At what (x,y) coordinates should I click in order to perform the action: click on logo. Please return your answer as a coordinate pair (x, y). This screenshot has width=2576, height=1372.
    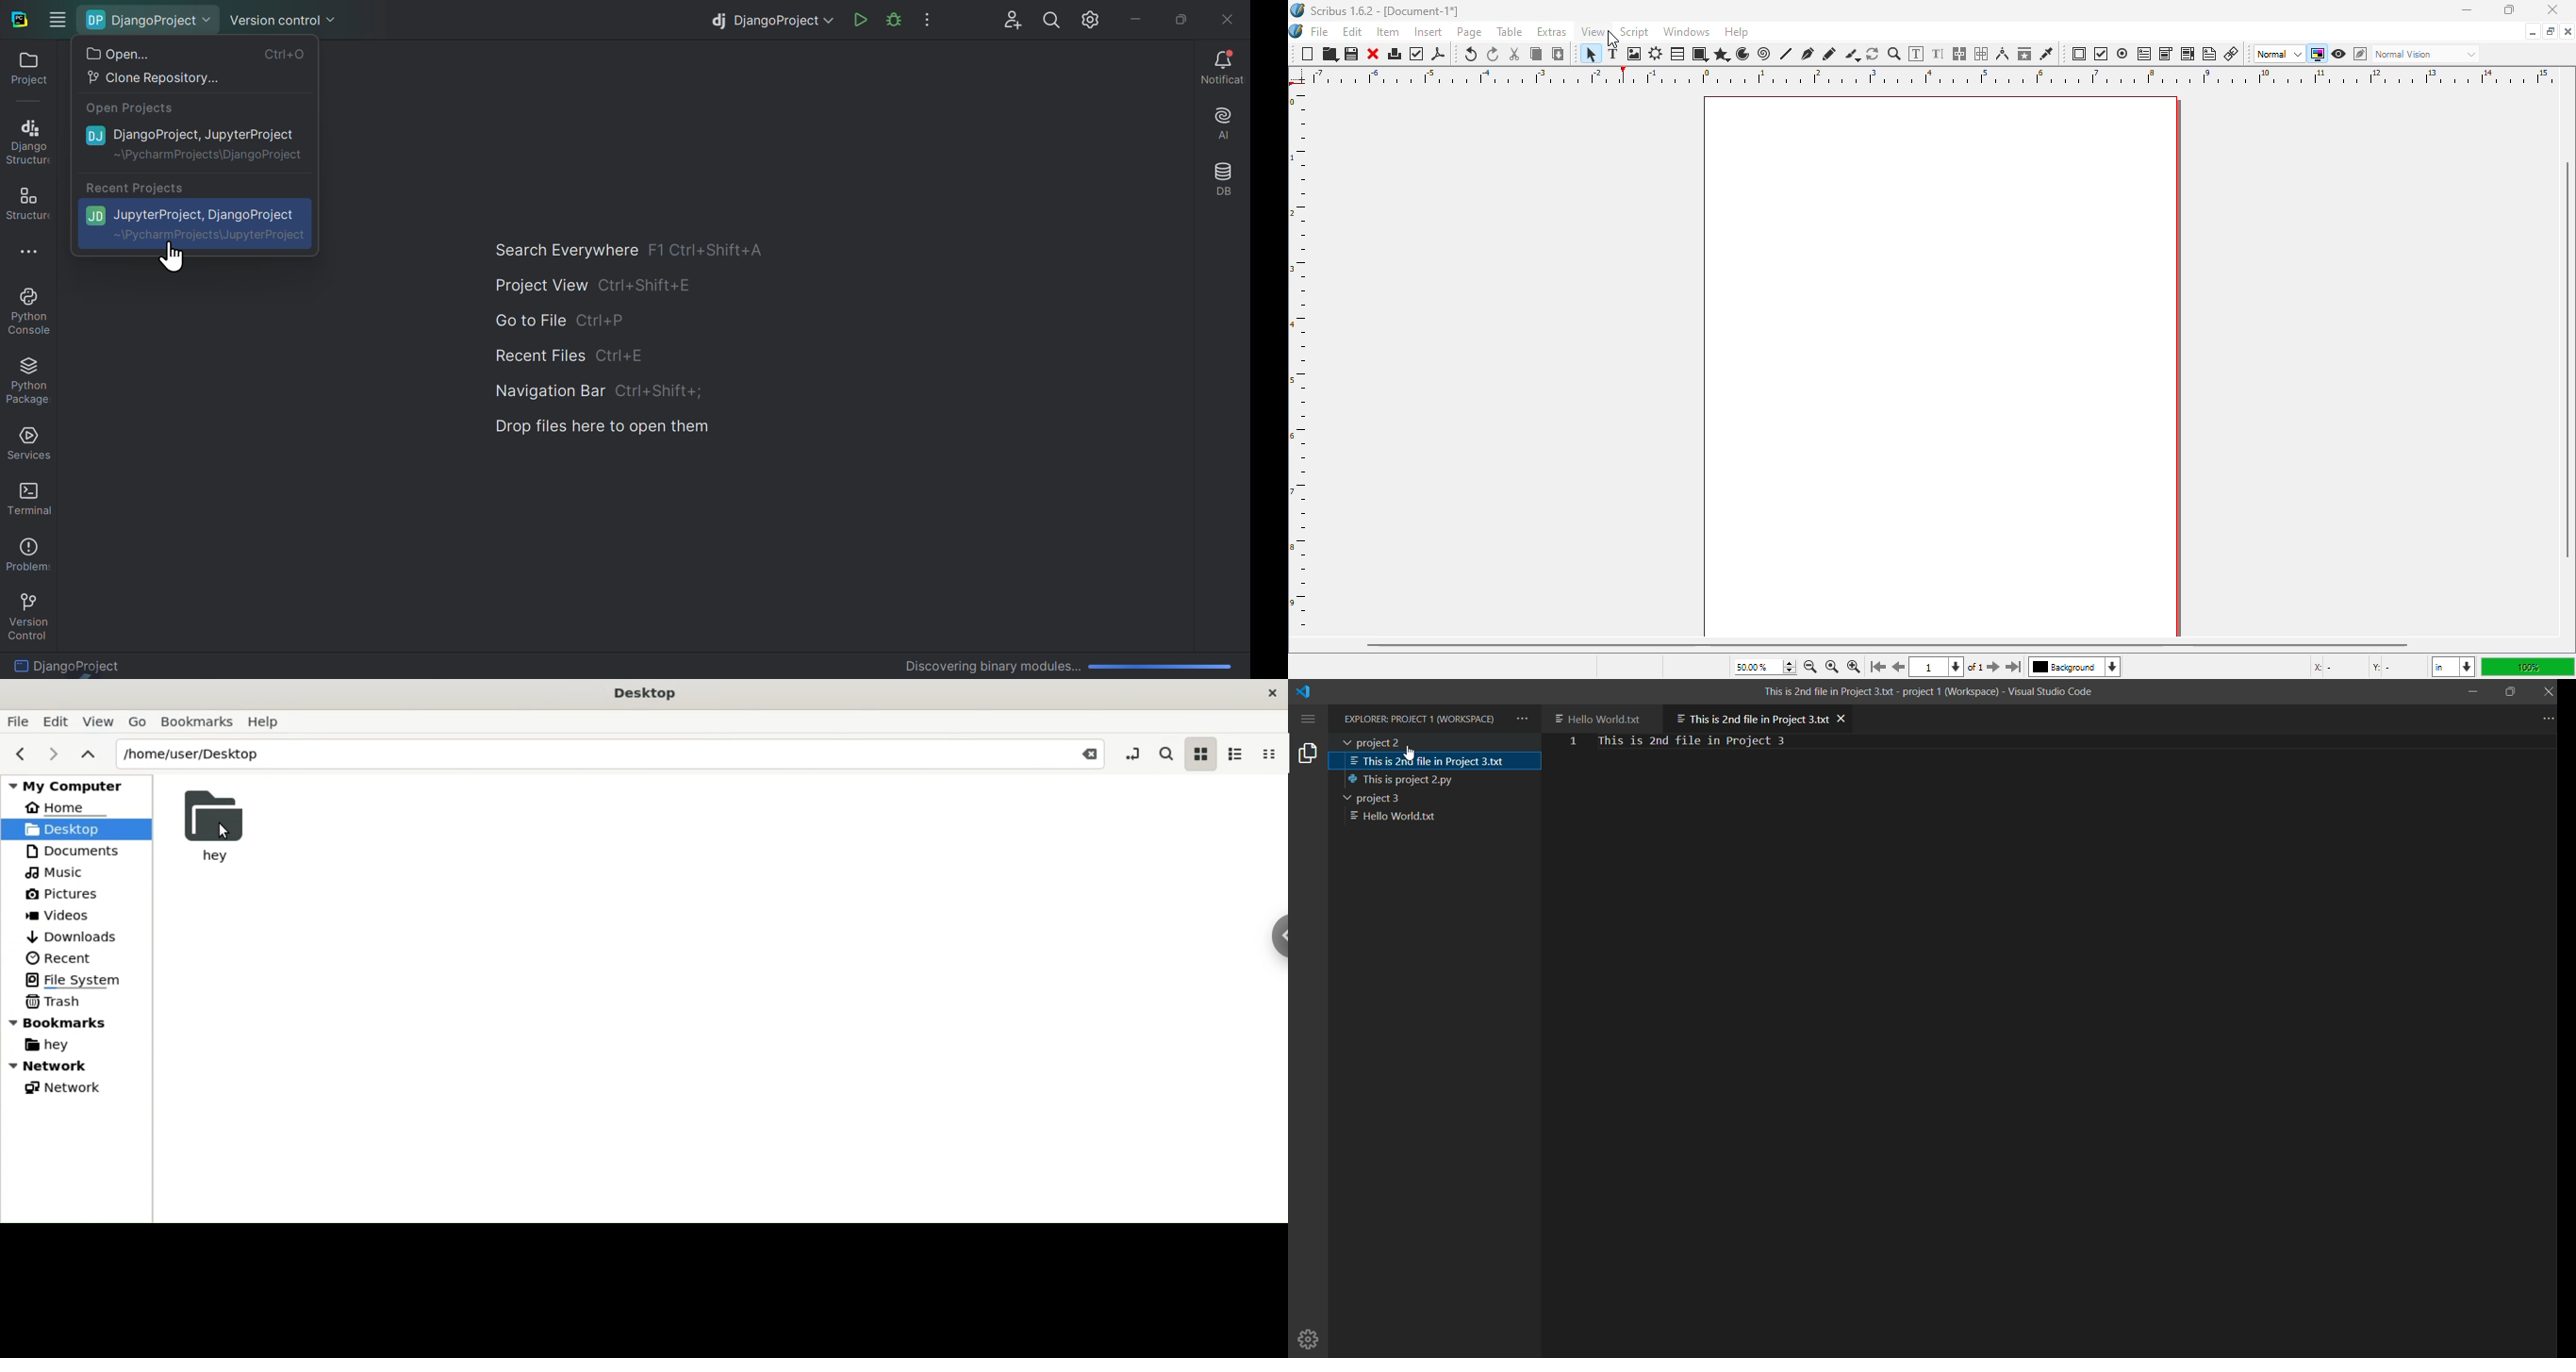
    Looking at the image, I should click on (1296, 31).